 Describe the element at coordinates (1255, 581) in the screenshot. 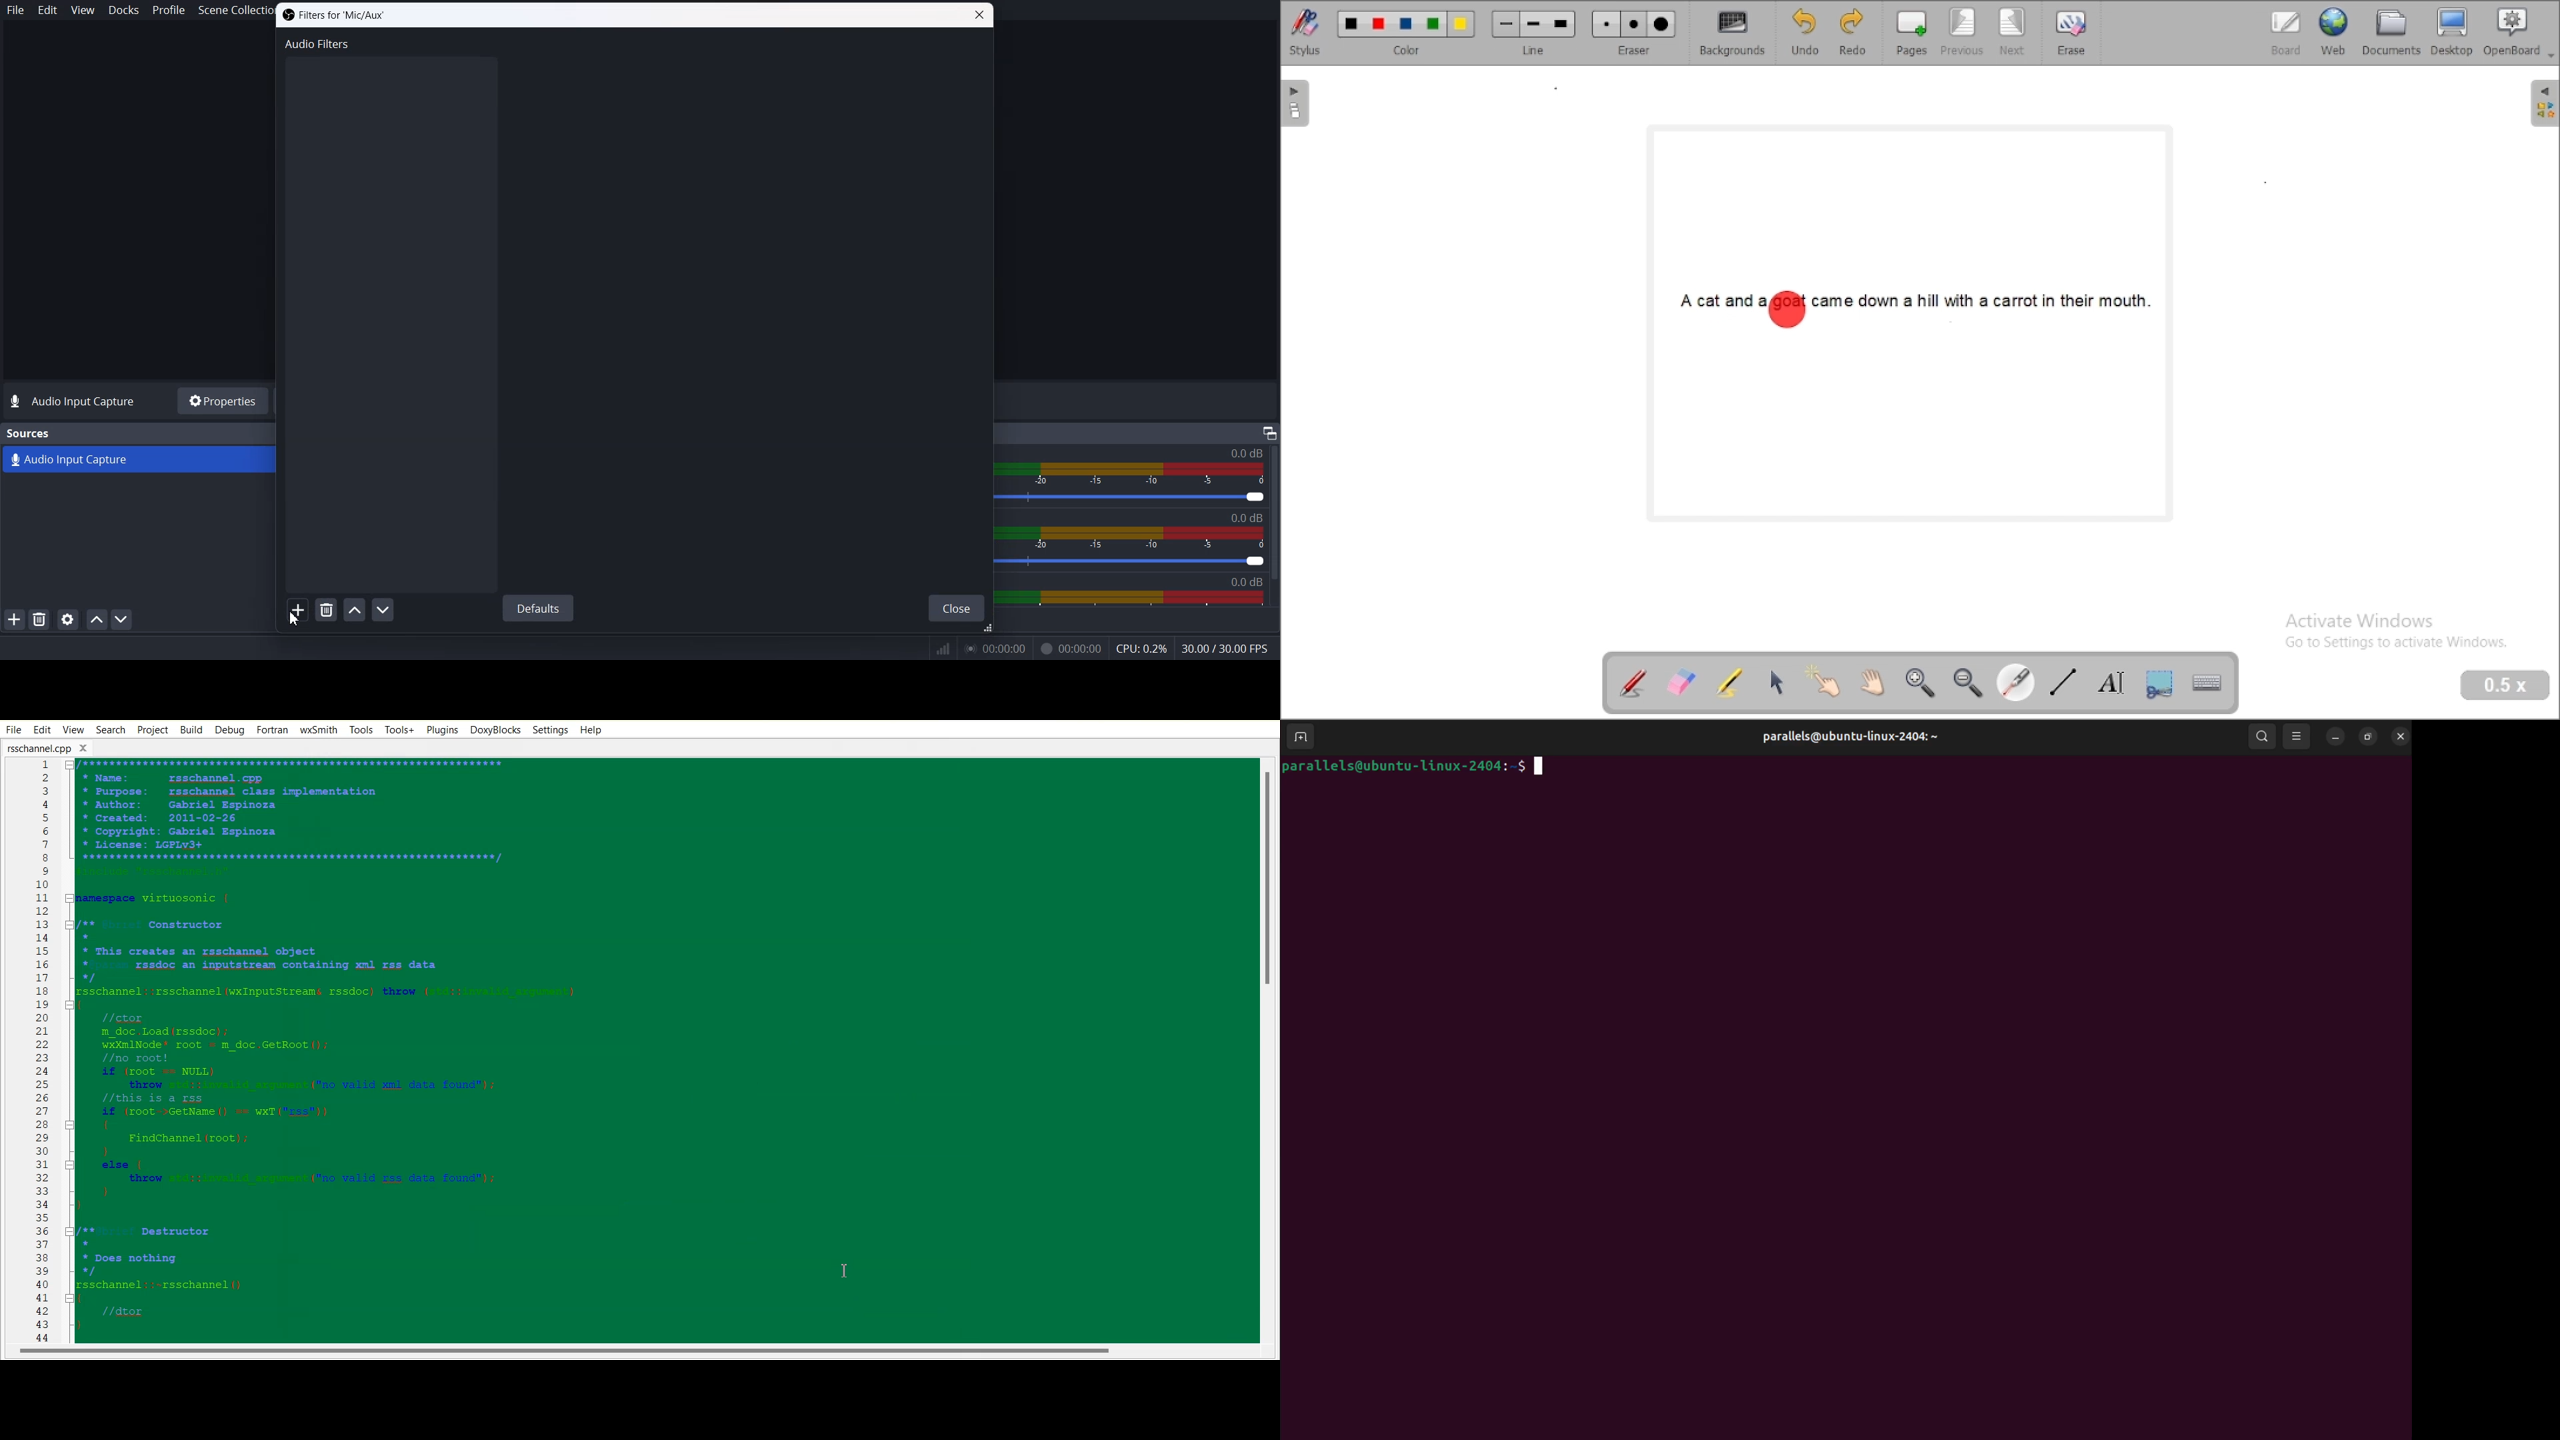

I see `0.00db` at that location.